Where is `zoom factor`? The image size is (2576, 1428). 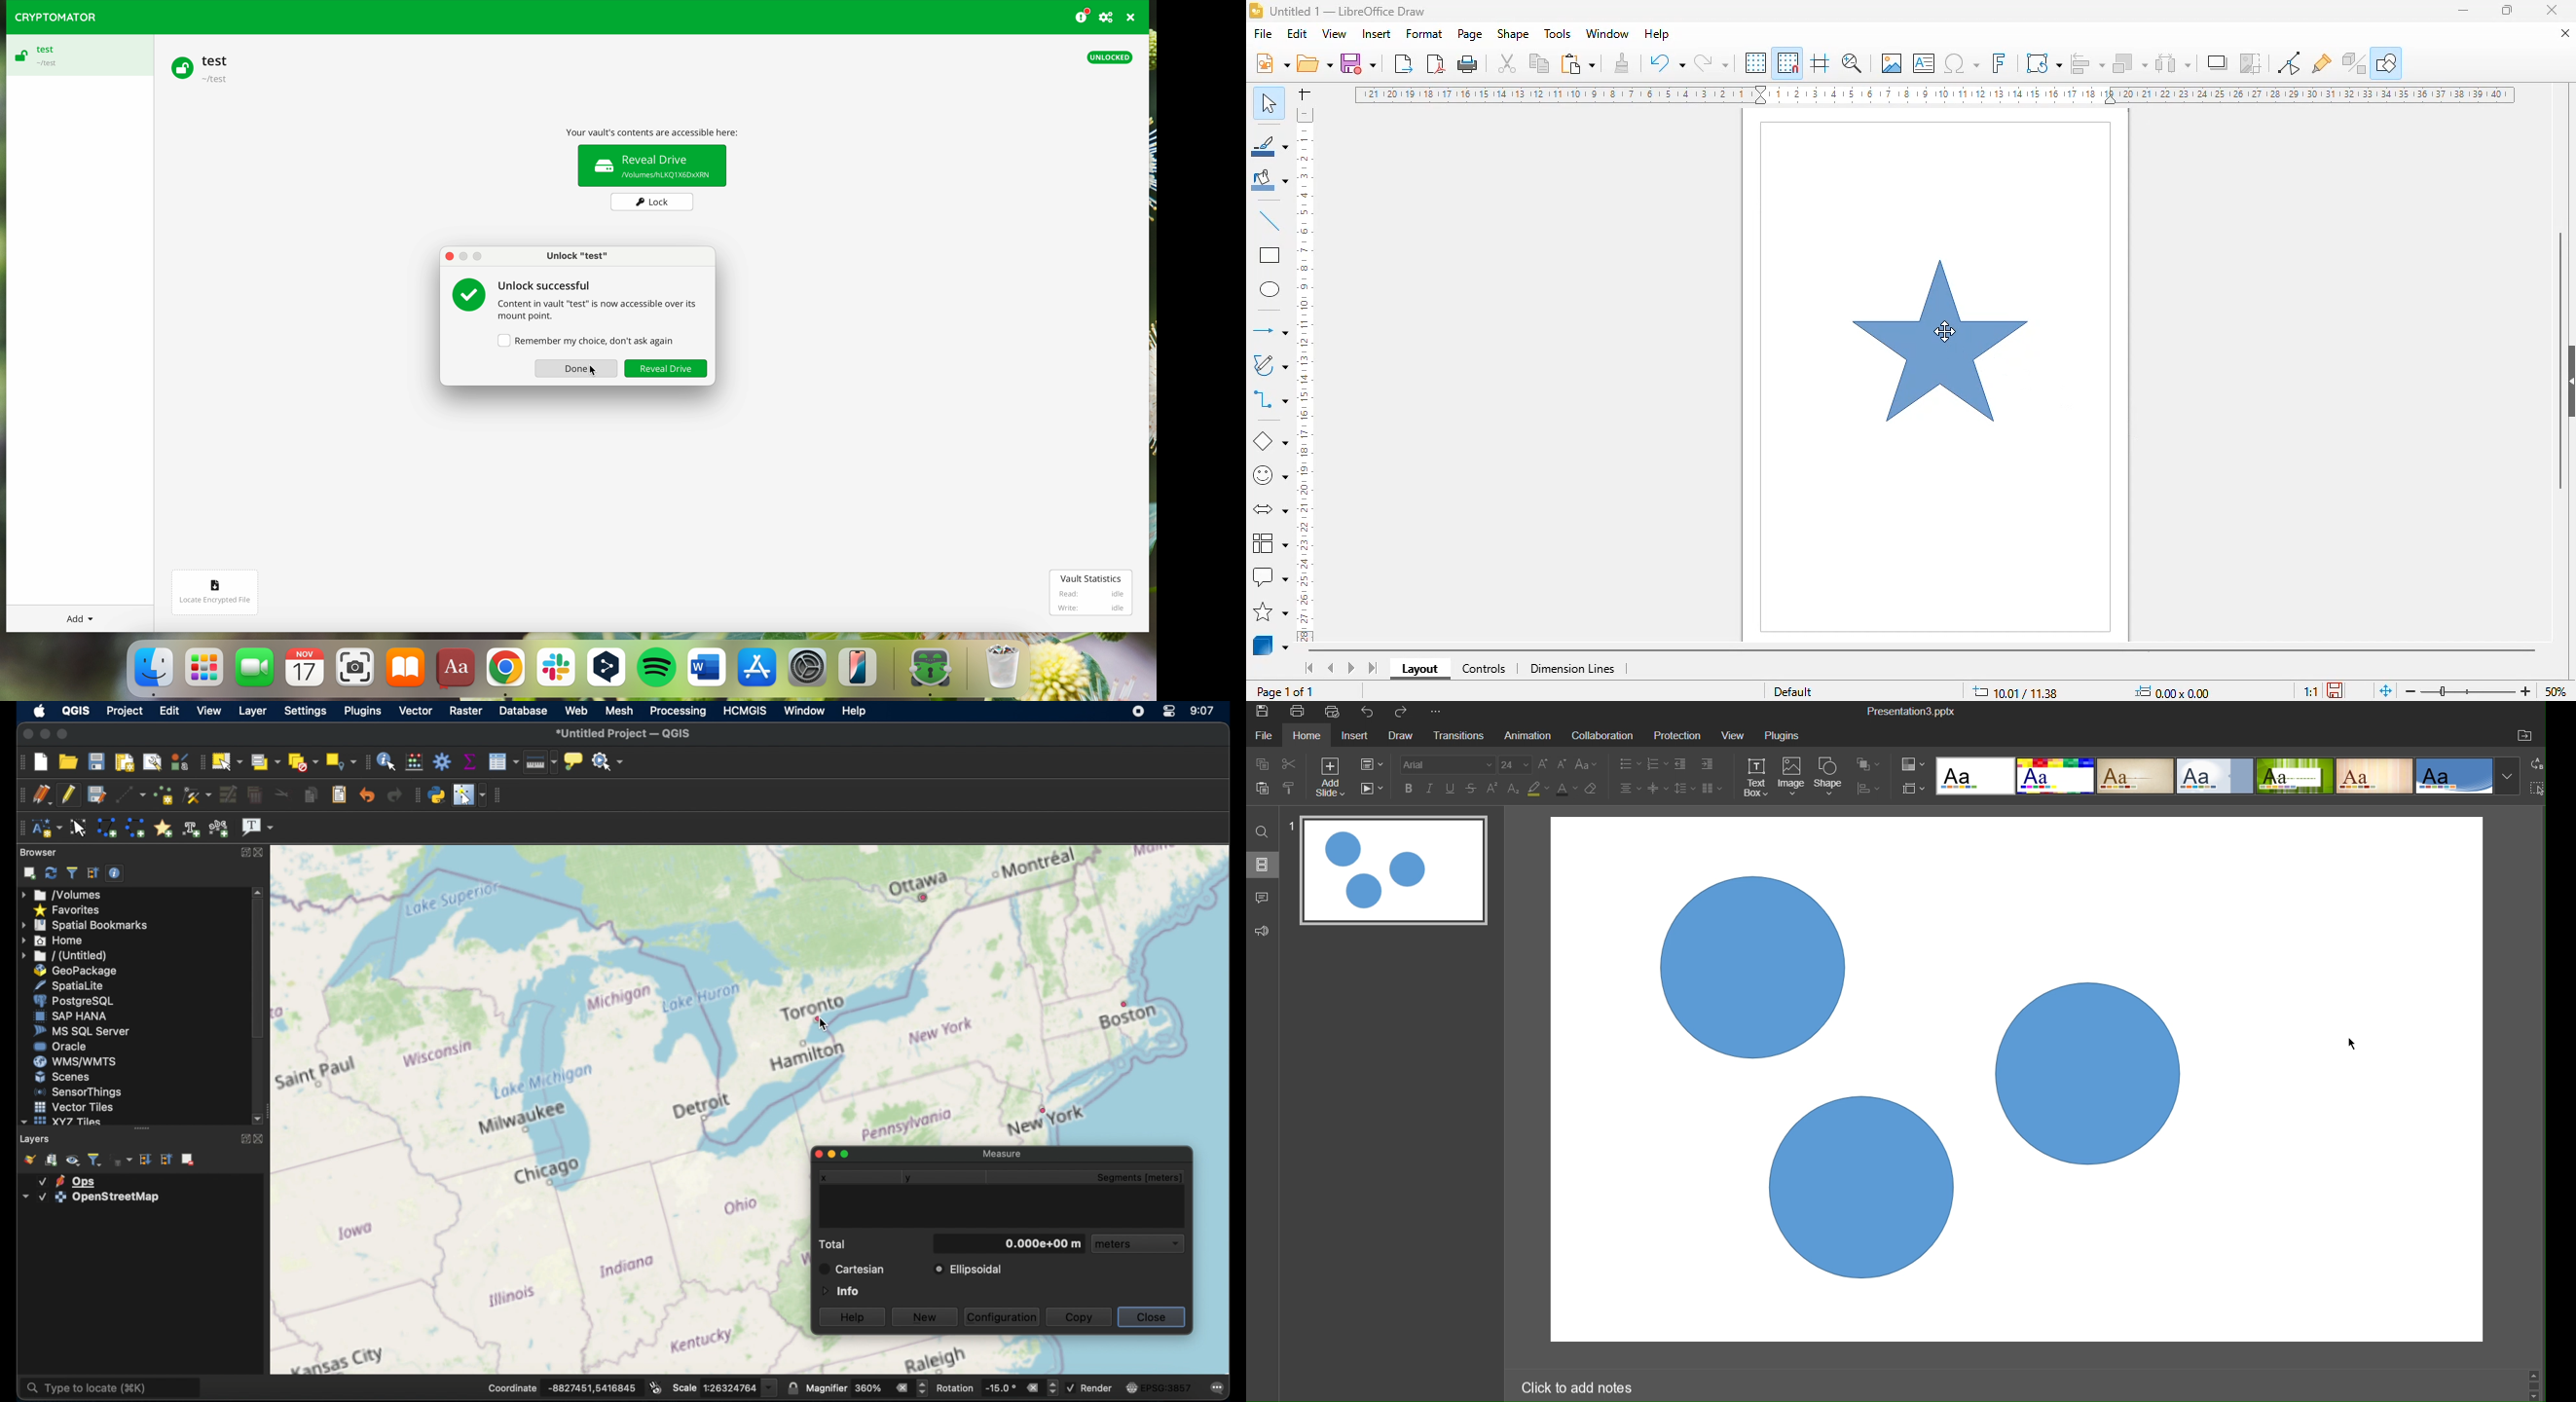 zoom factor is located at coordinates (2555, 689).